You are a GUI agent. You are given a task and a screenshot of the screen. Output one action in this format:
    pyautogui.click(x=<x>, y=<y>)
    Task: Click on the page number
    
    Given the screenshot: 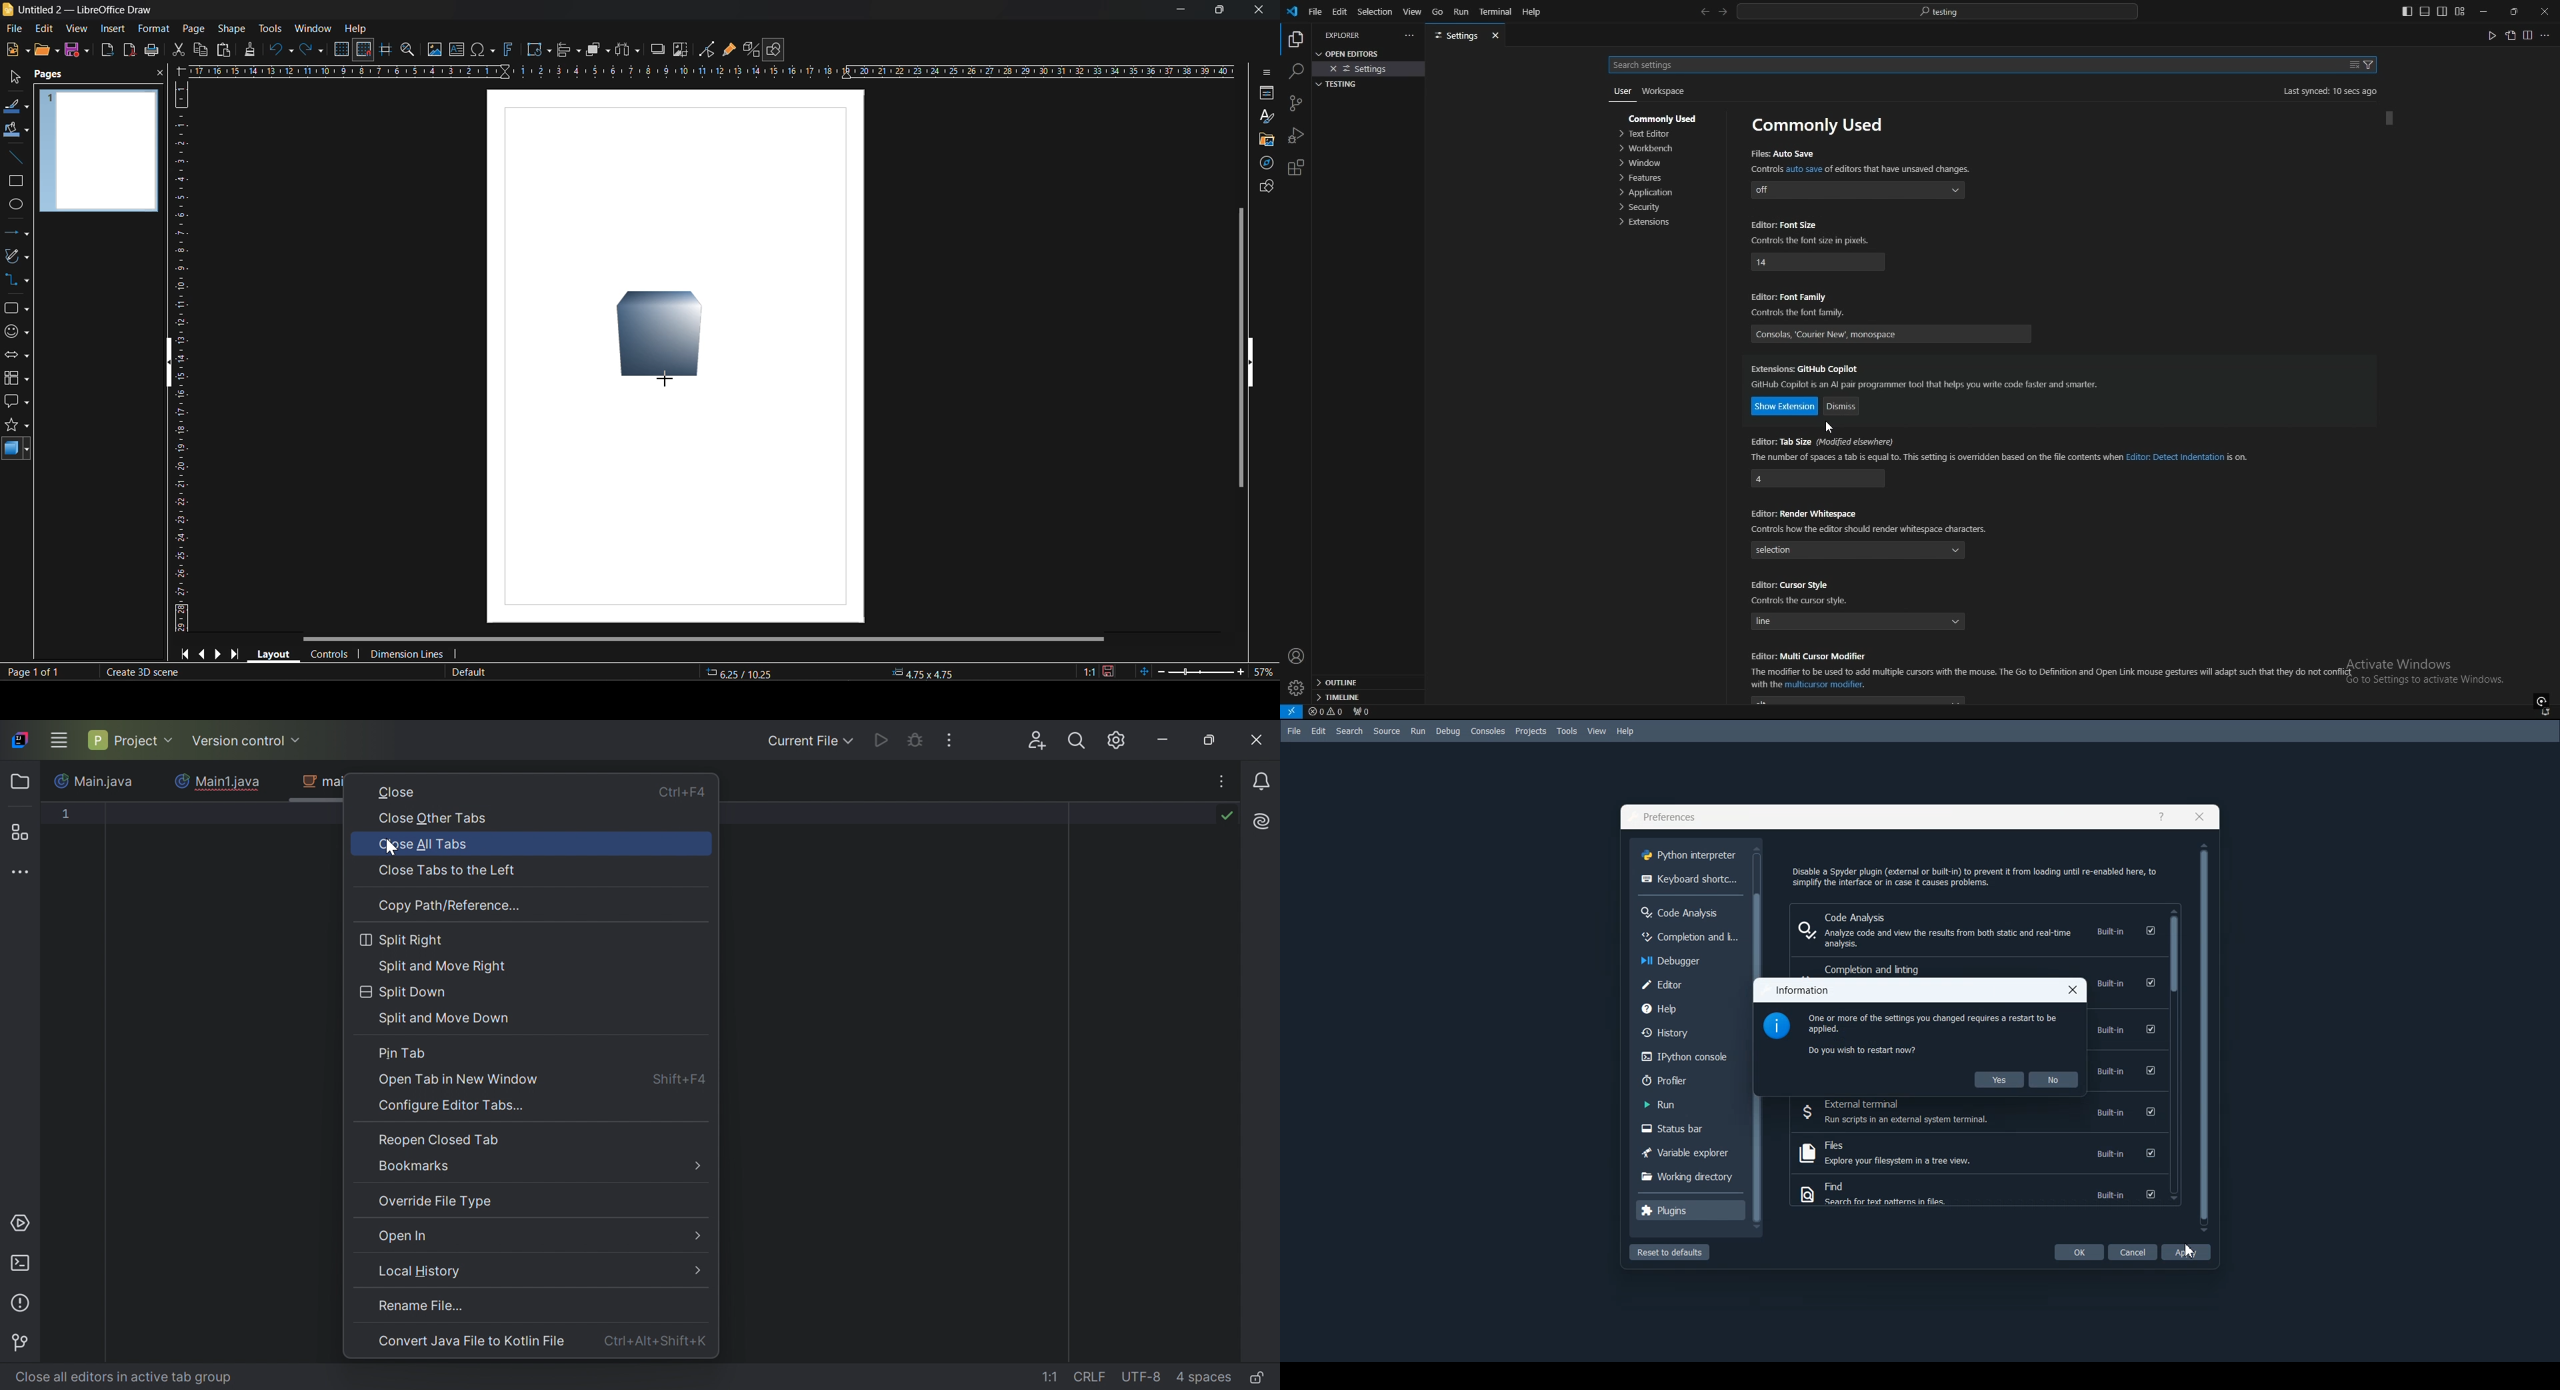 What is the action you would take?
    pyautogui.click(x=33, y=673)
    